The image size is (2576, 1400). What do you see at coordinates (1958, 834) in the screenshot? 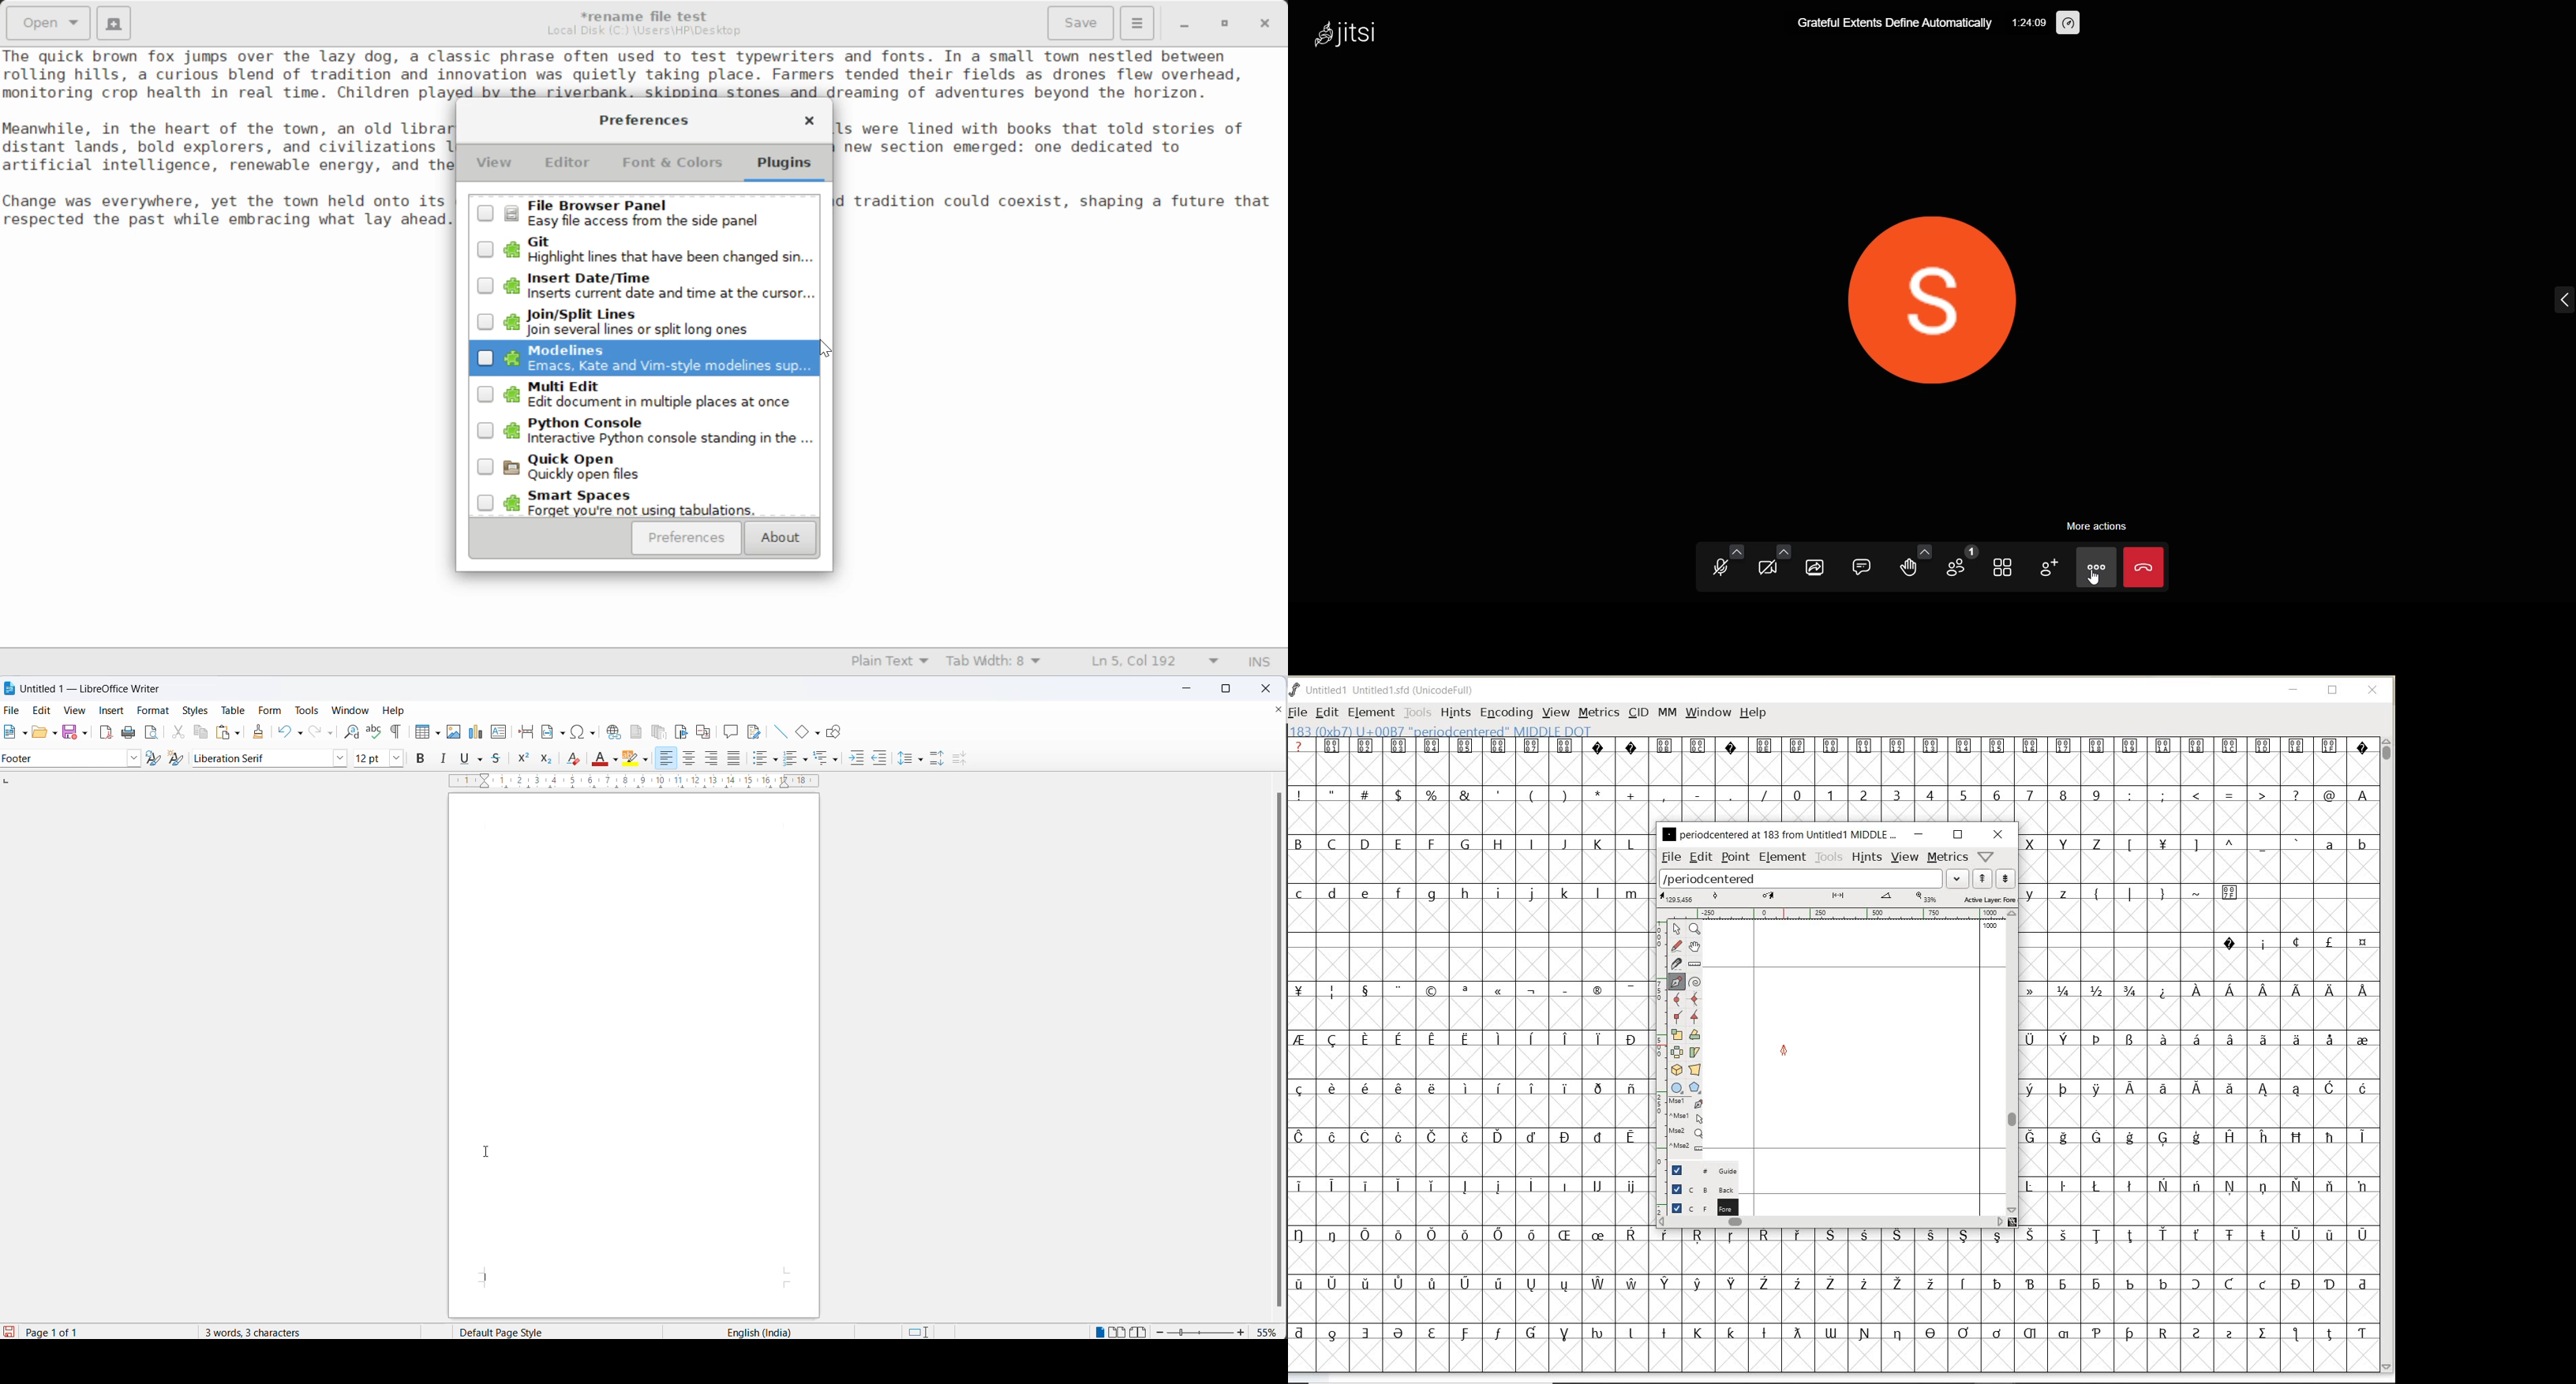
I see `restore` at bounding box center [1958, 834].